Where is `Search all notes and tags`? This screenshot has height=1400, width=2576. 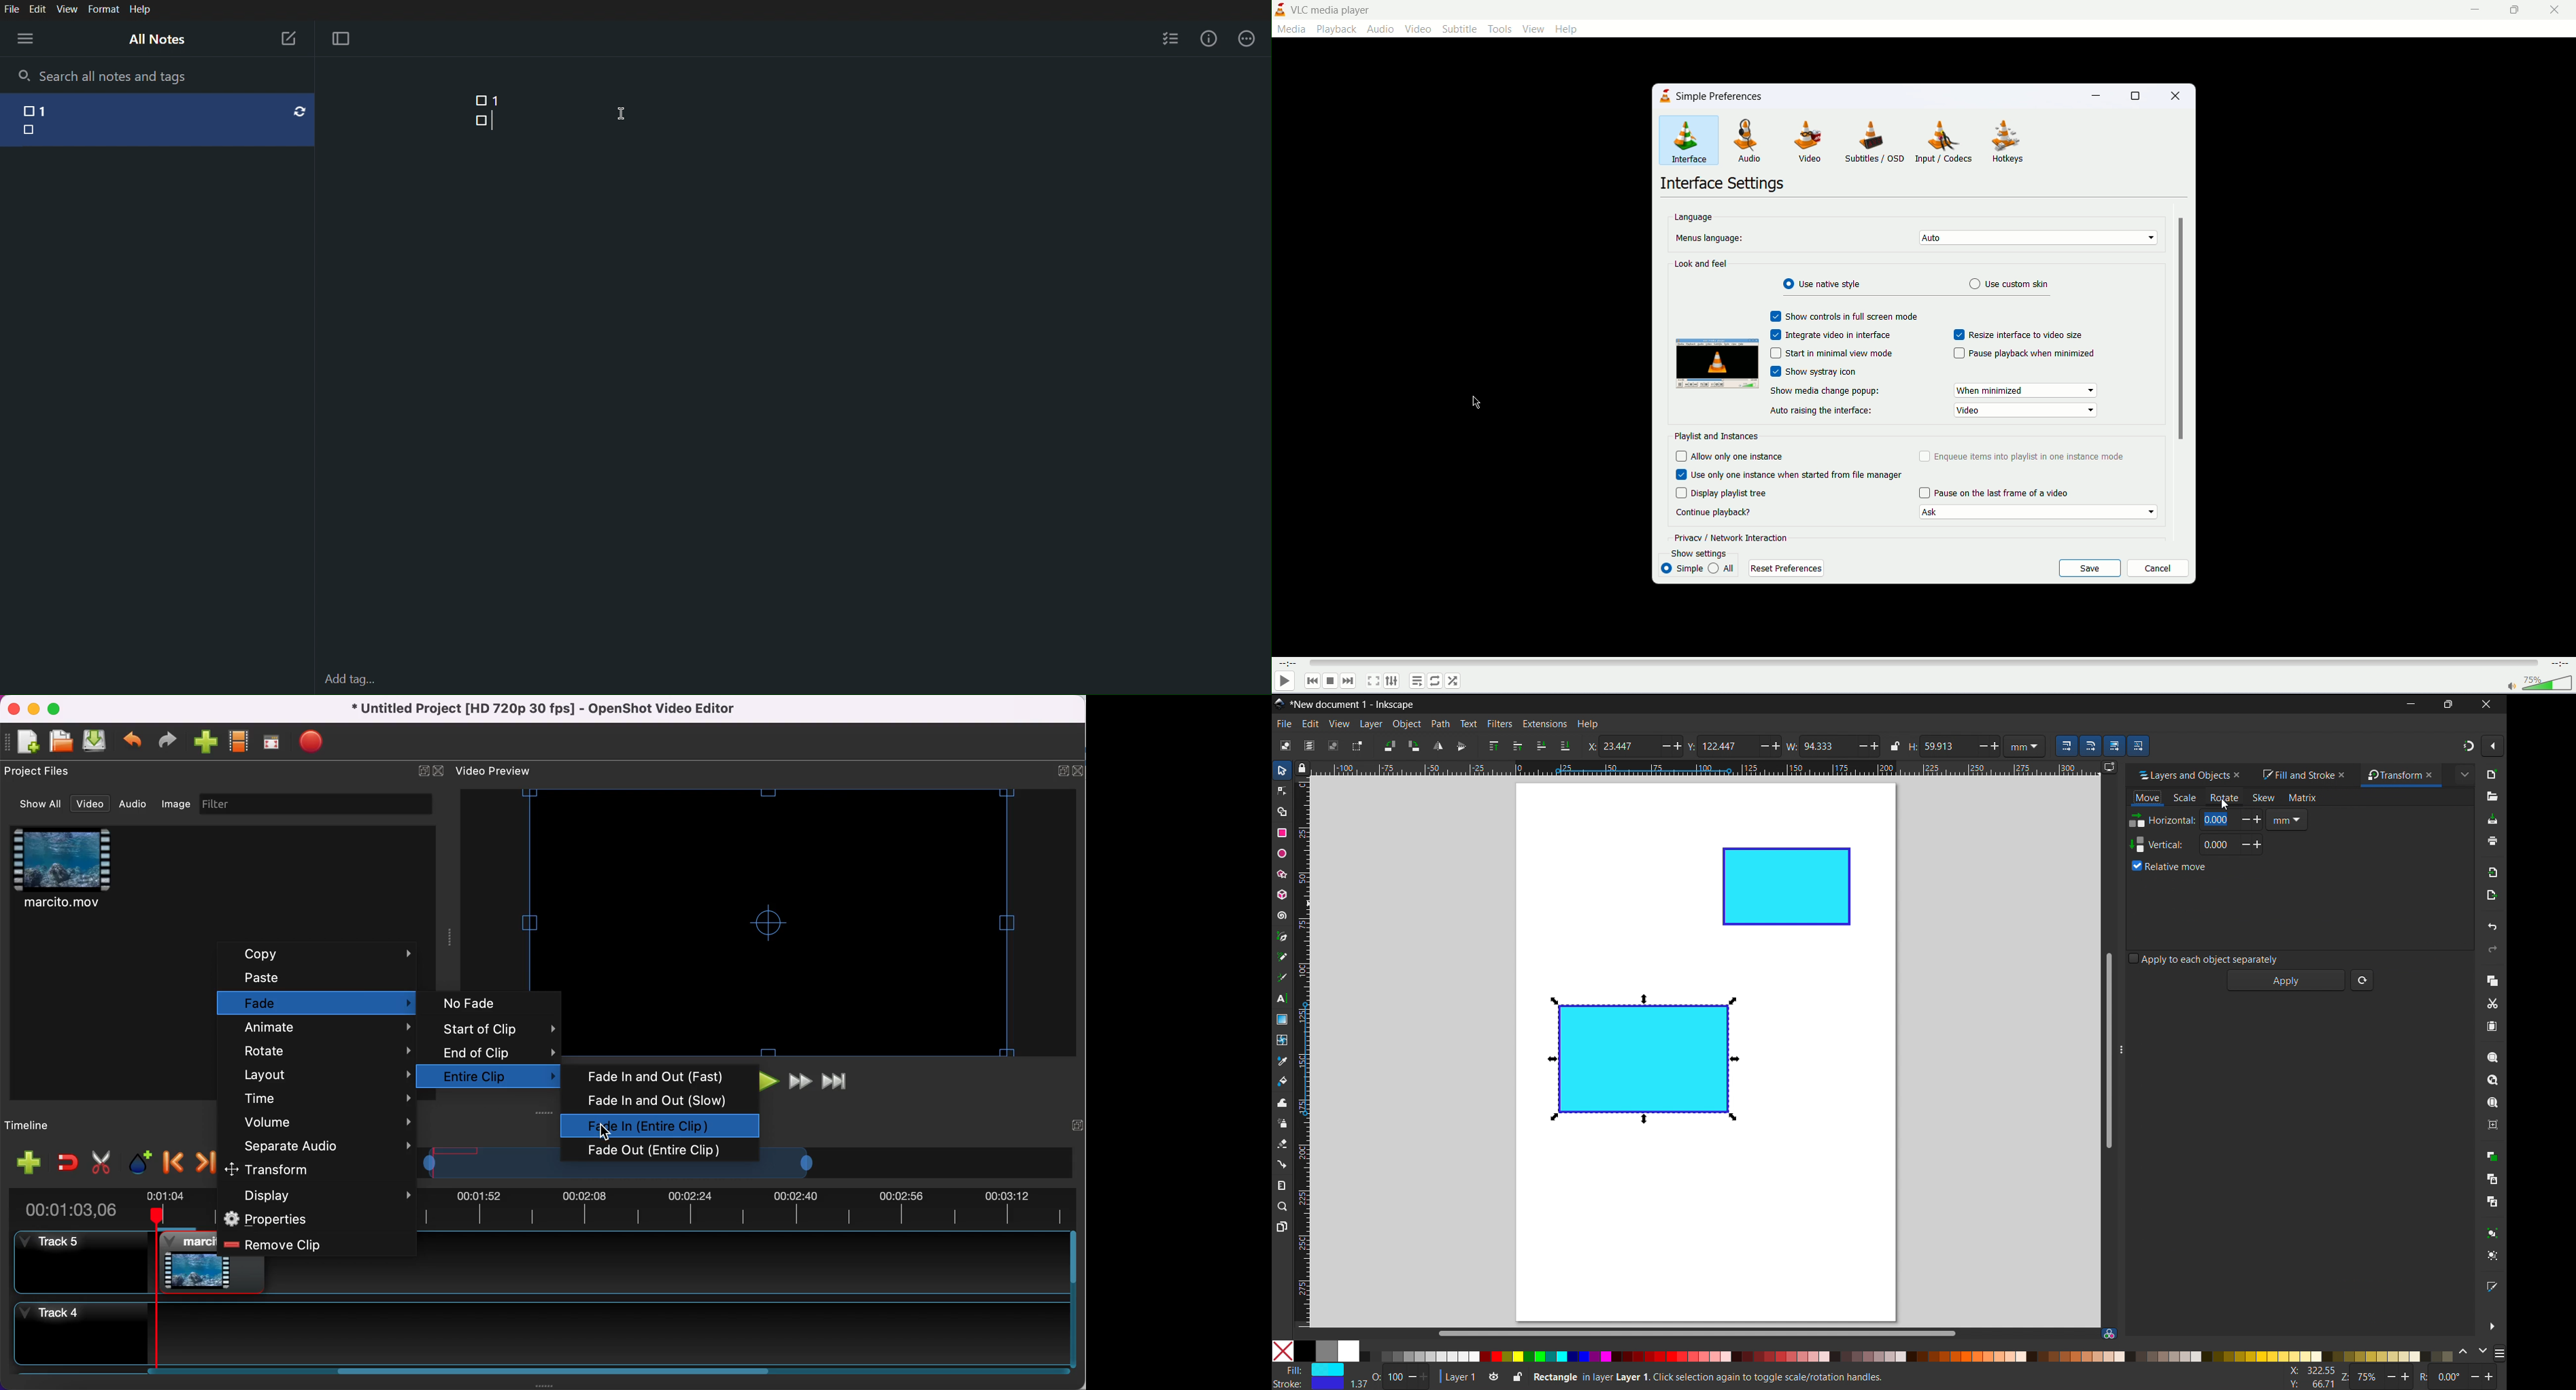 Search all notes and tags is located at coordinates (118, 76).